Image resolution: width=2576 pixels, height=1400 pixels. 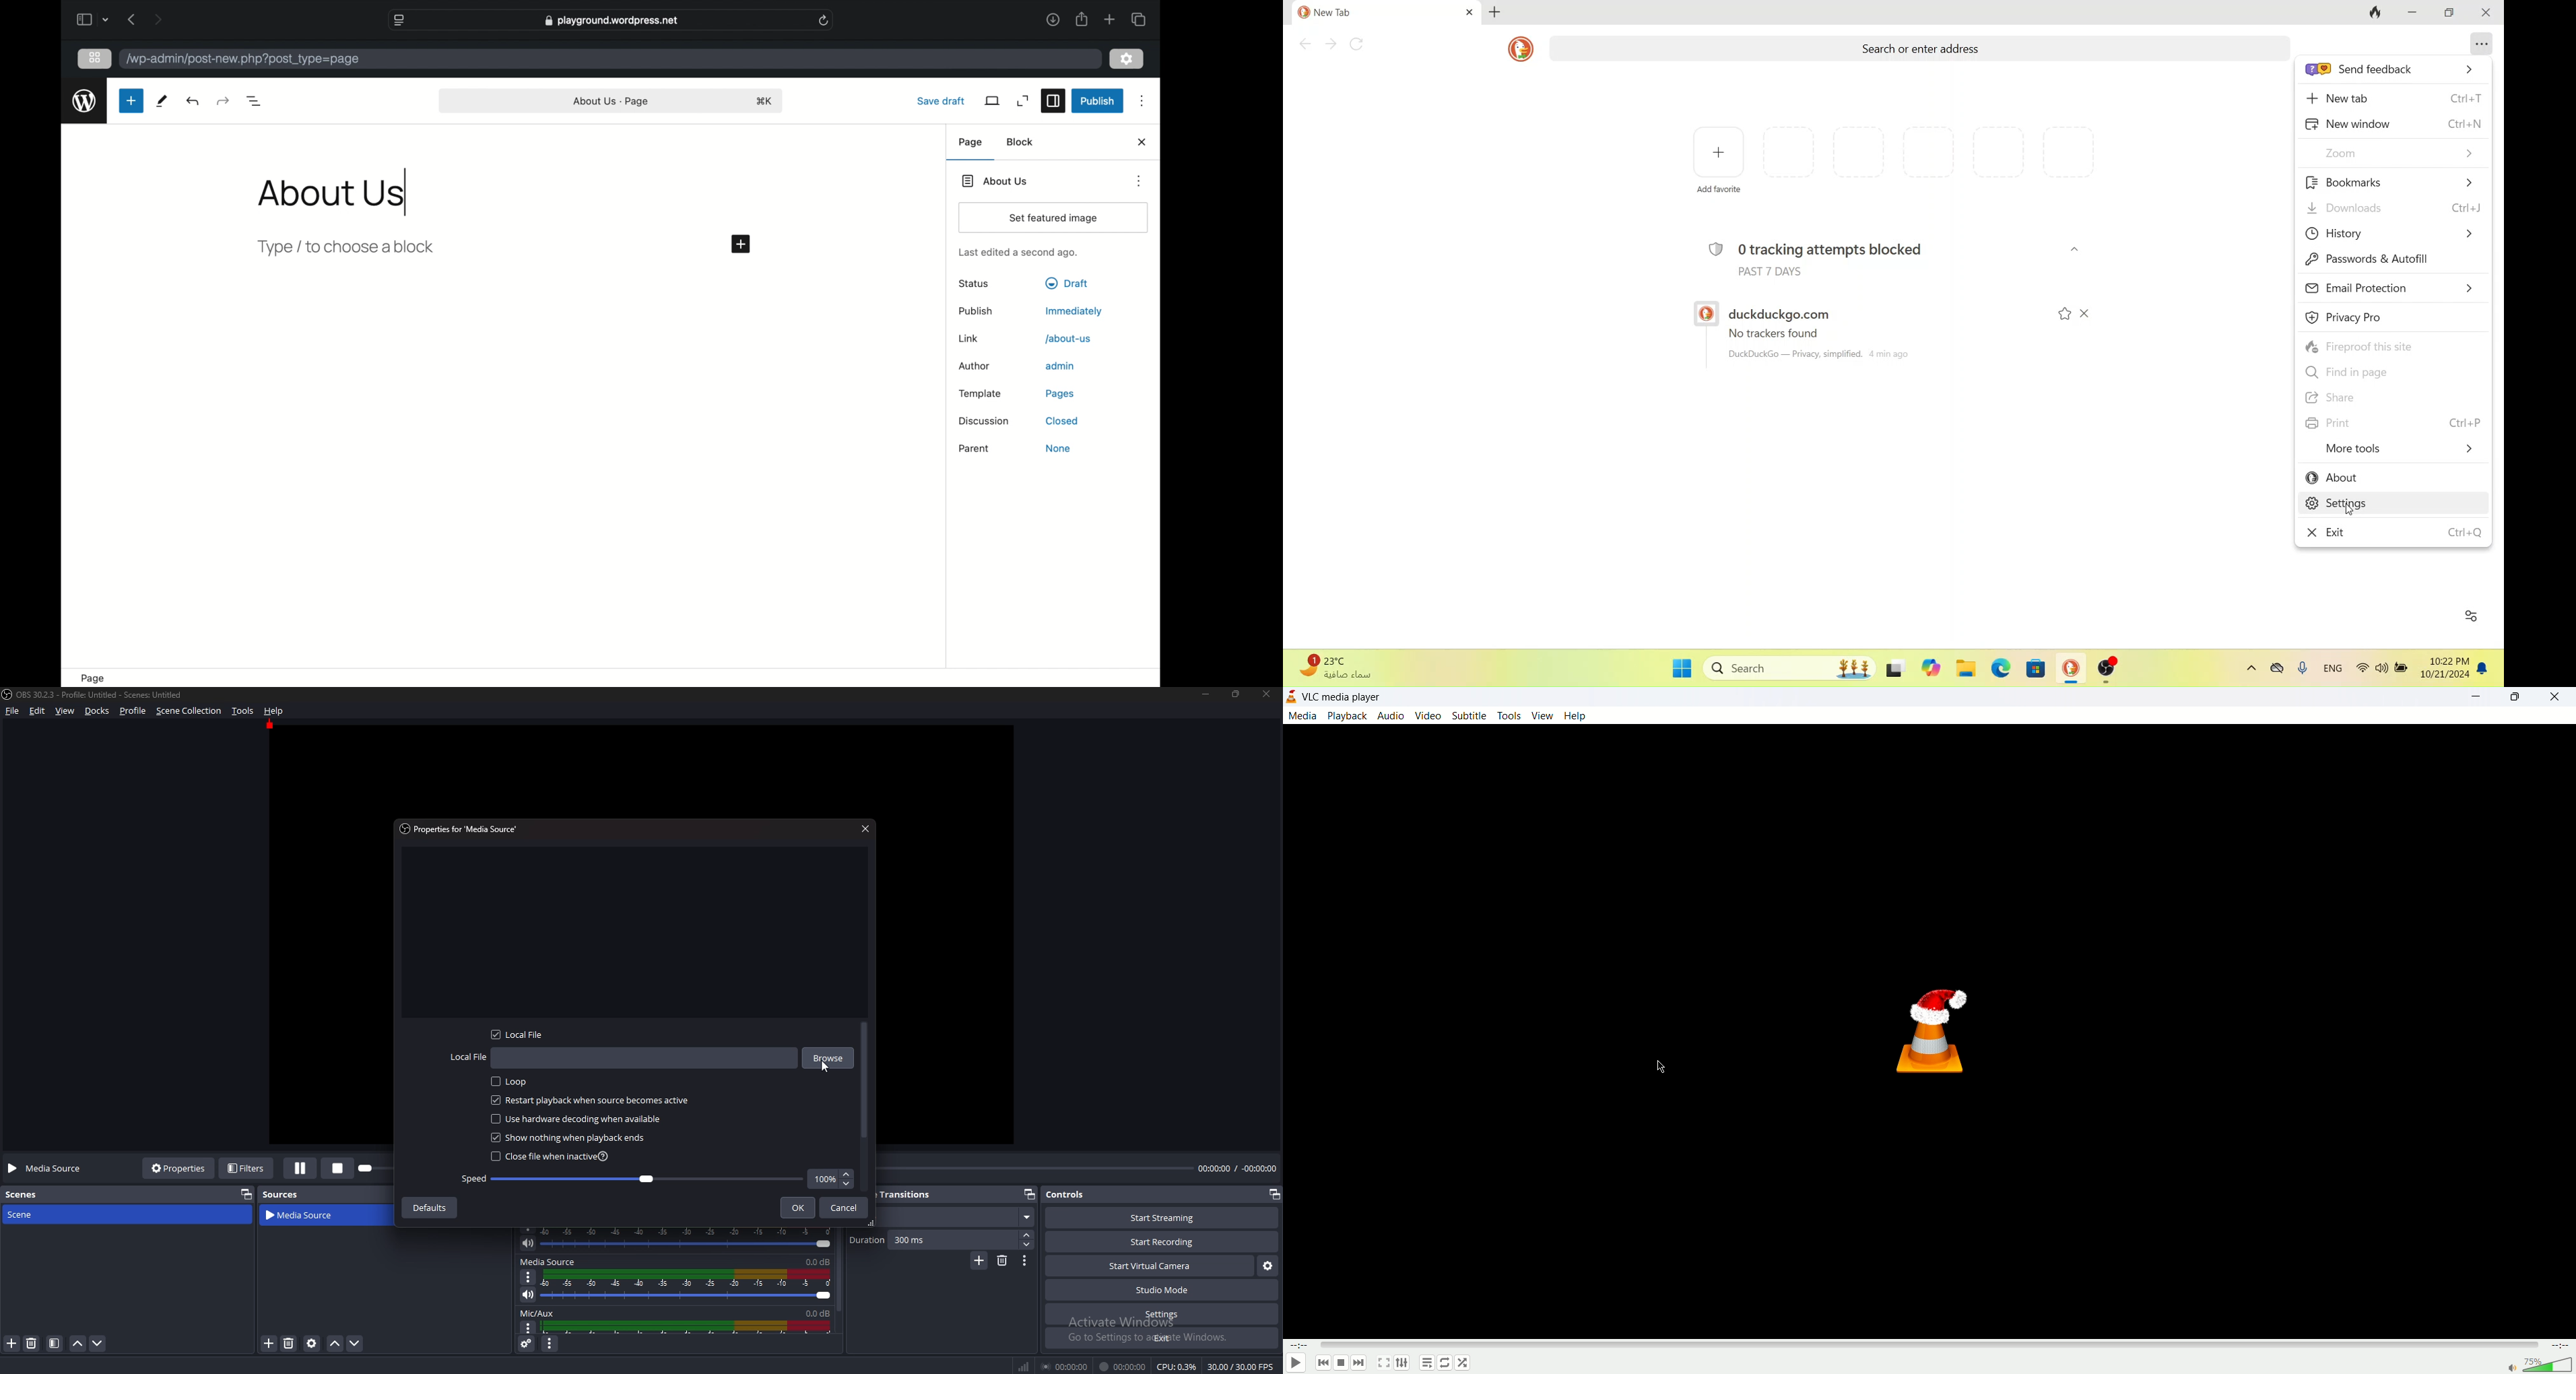 What do you see at coordinates (591, 1101) in the screenshot?
I see `Restart playback when source becomes active` at bounding box center [591, 1101].